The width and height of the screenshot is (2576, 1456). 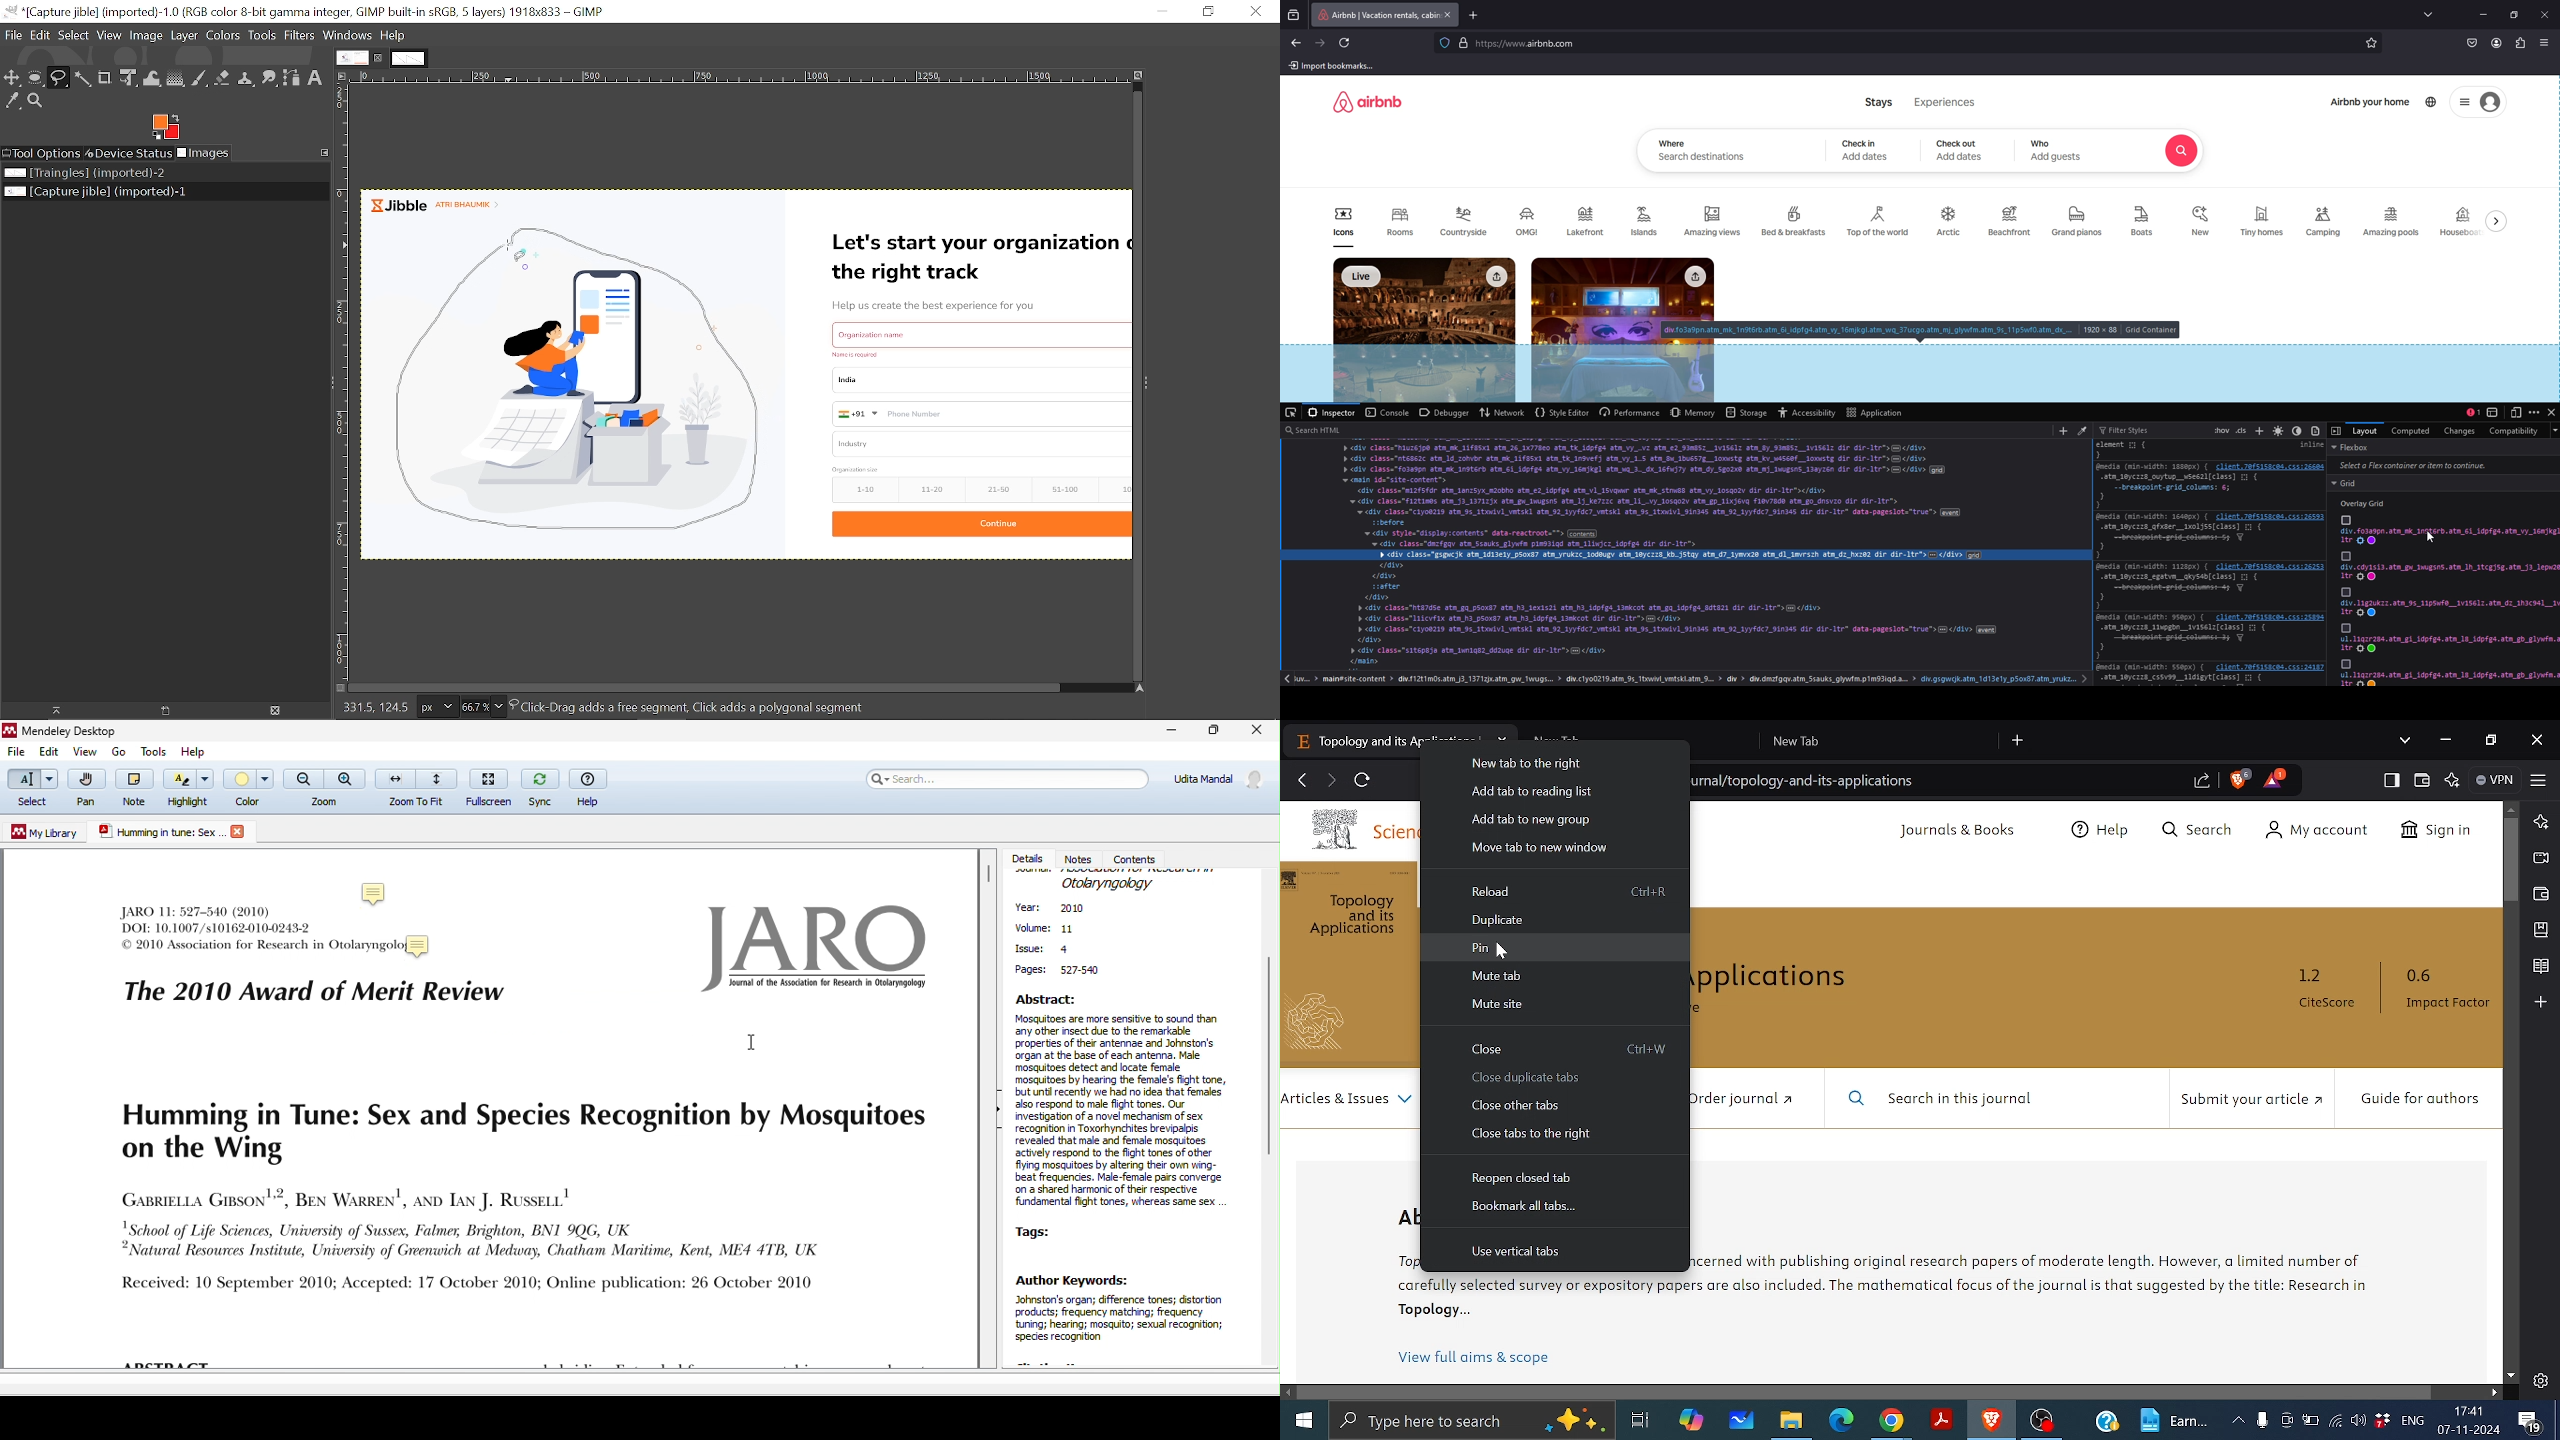 I want to click on Toggle quick mask on/off, so click(x=336, y=688).